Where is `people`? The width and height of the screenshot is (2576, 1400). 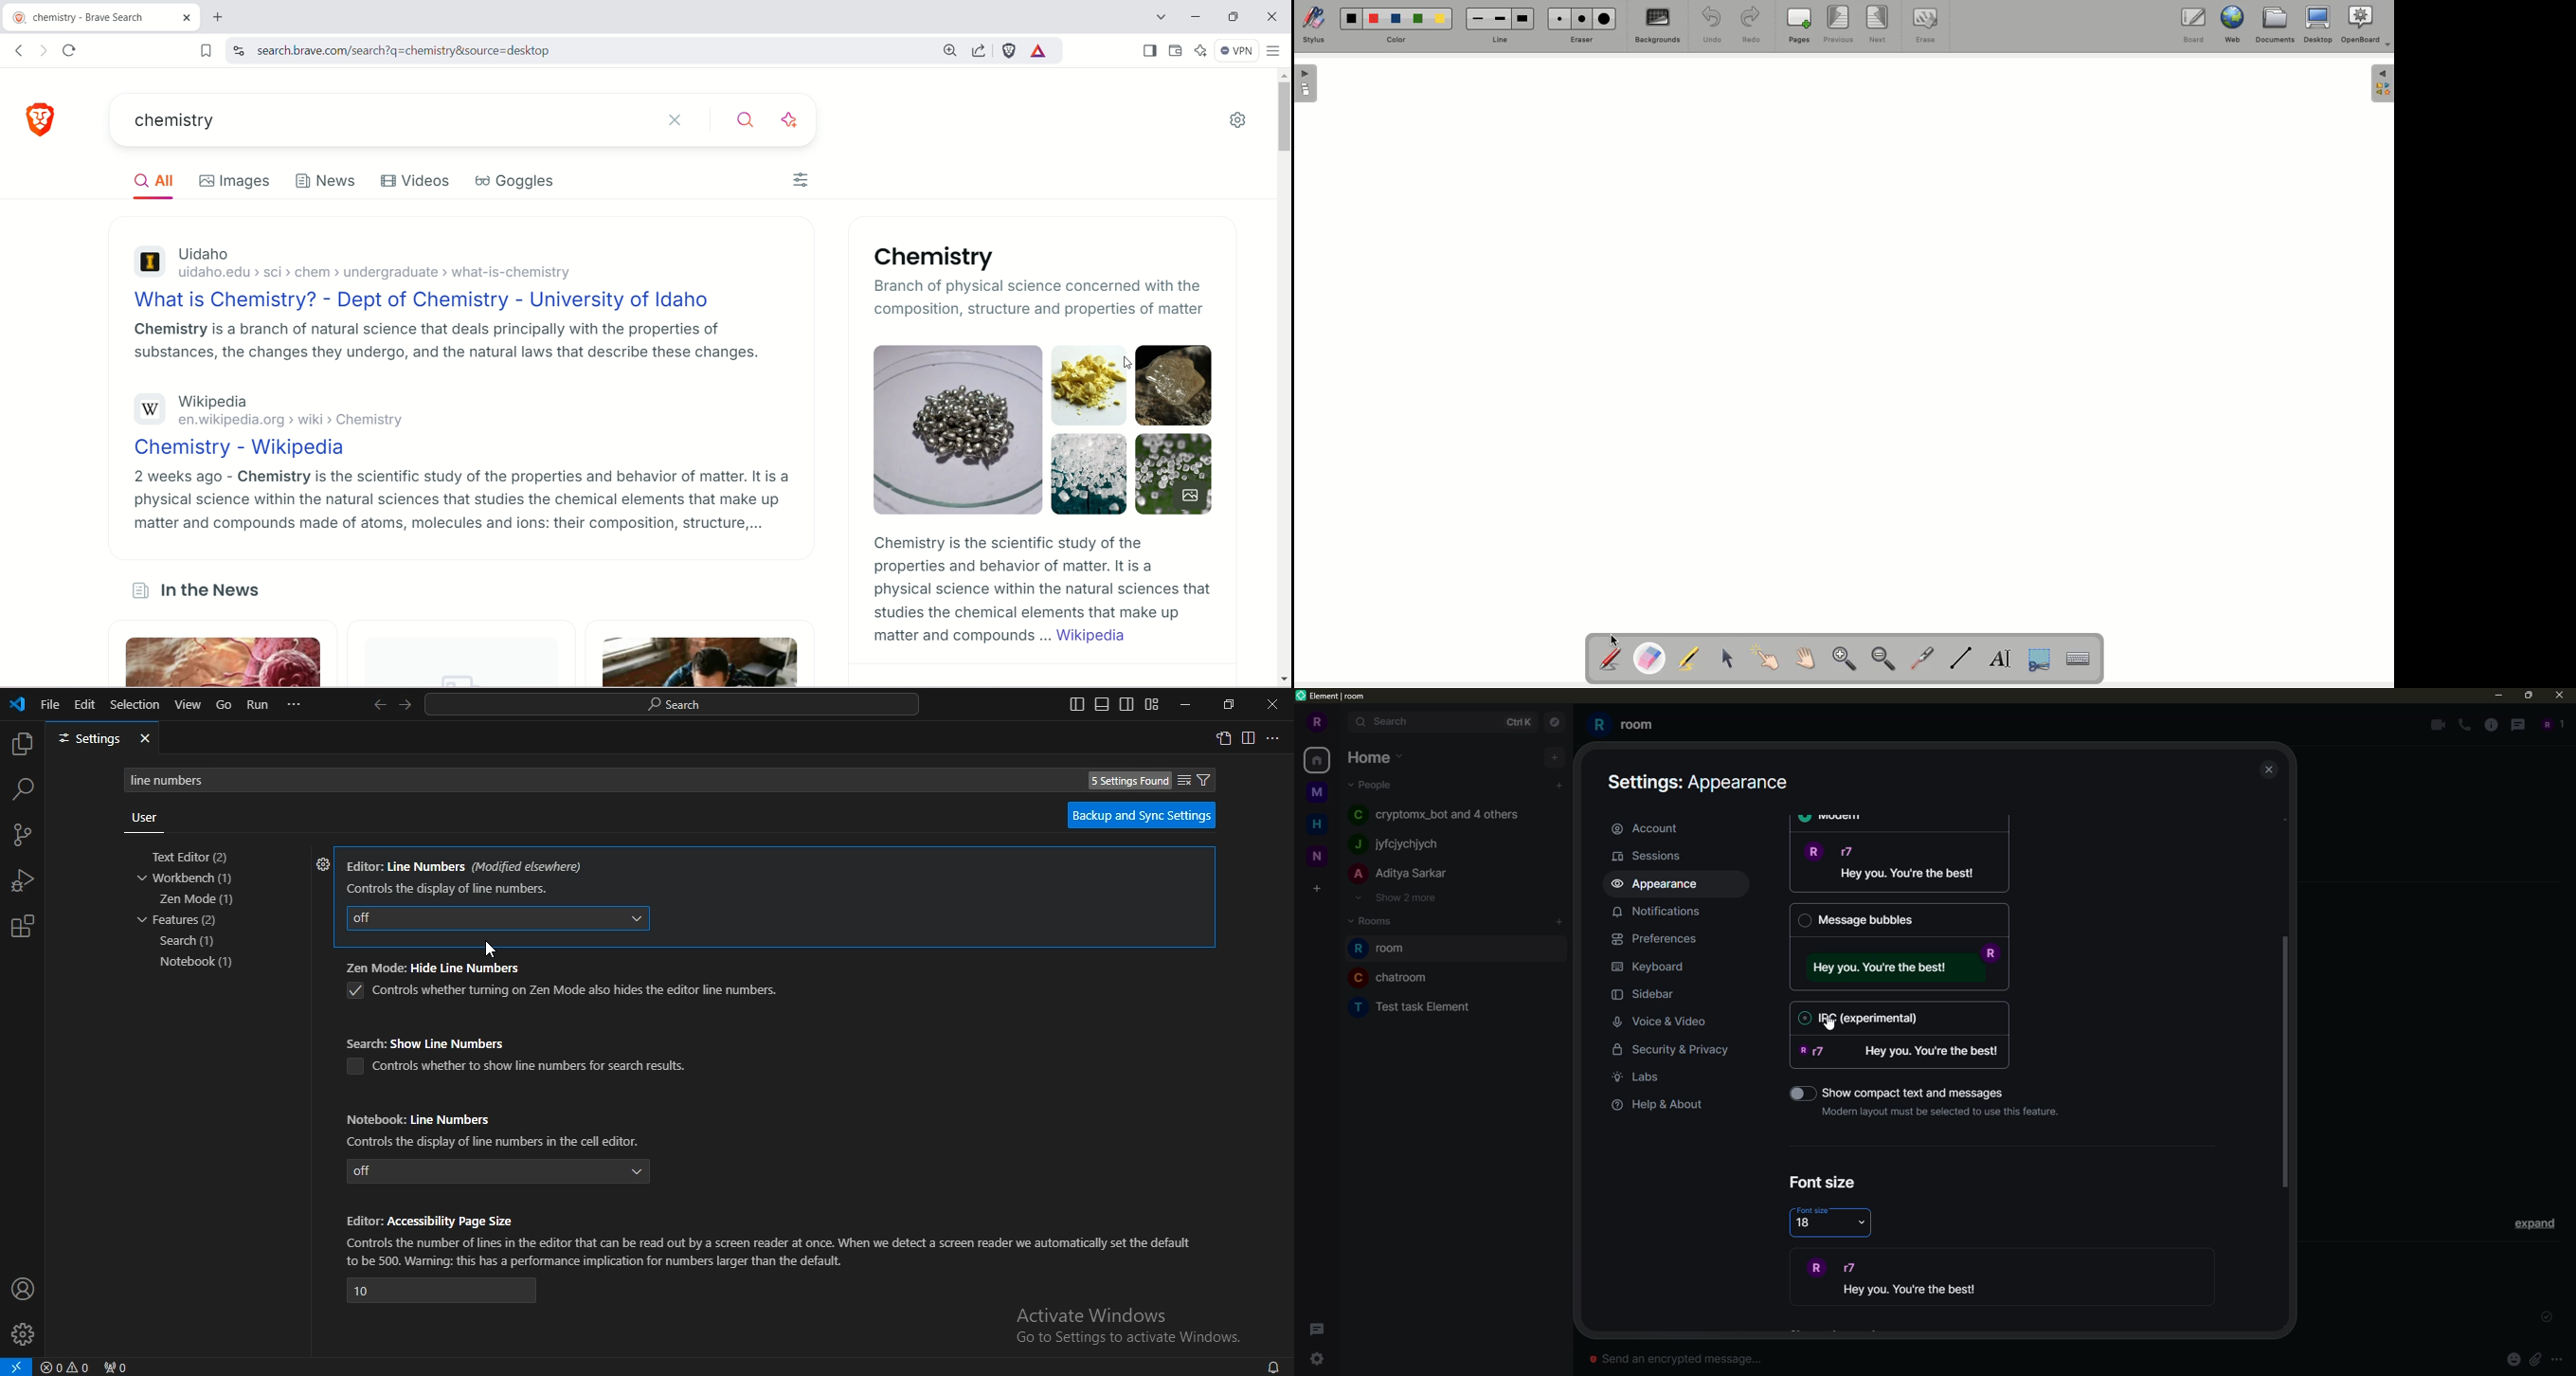 people is located at coordinates (2551, 724).